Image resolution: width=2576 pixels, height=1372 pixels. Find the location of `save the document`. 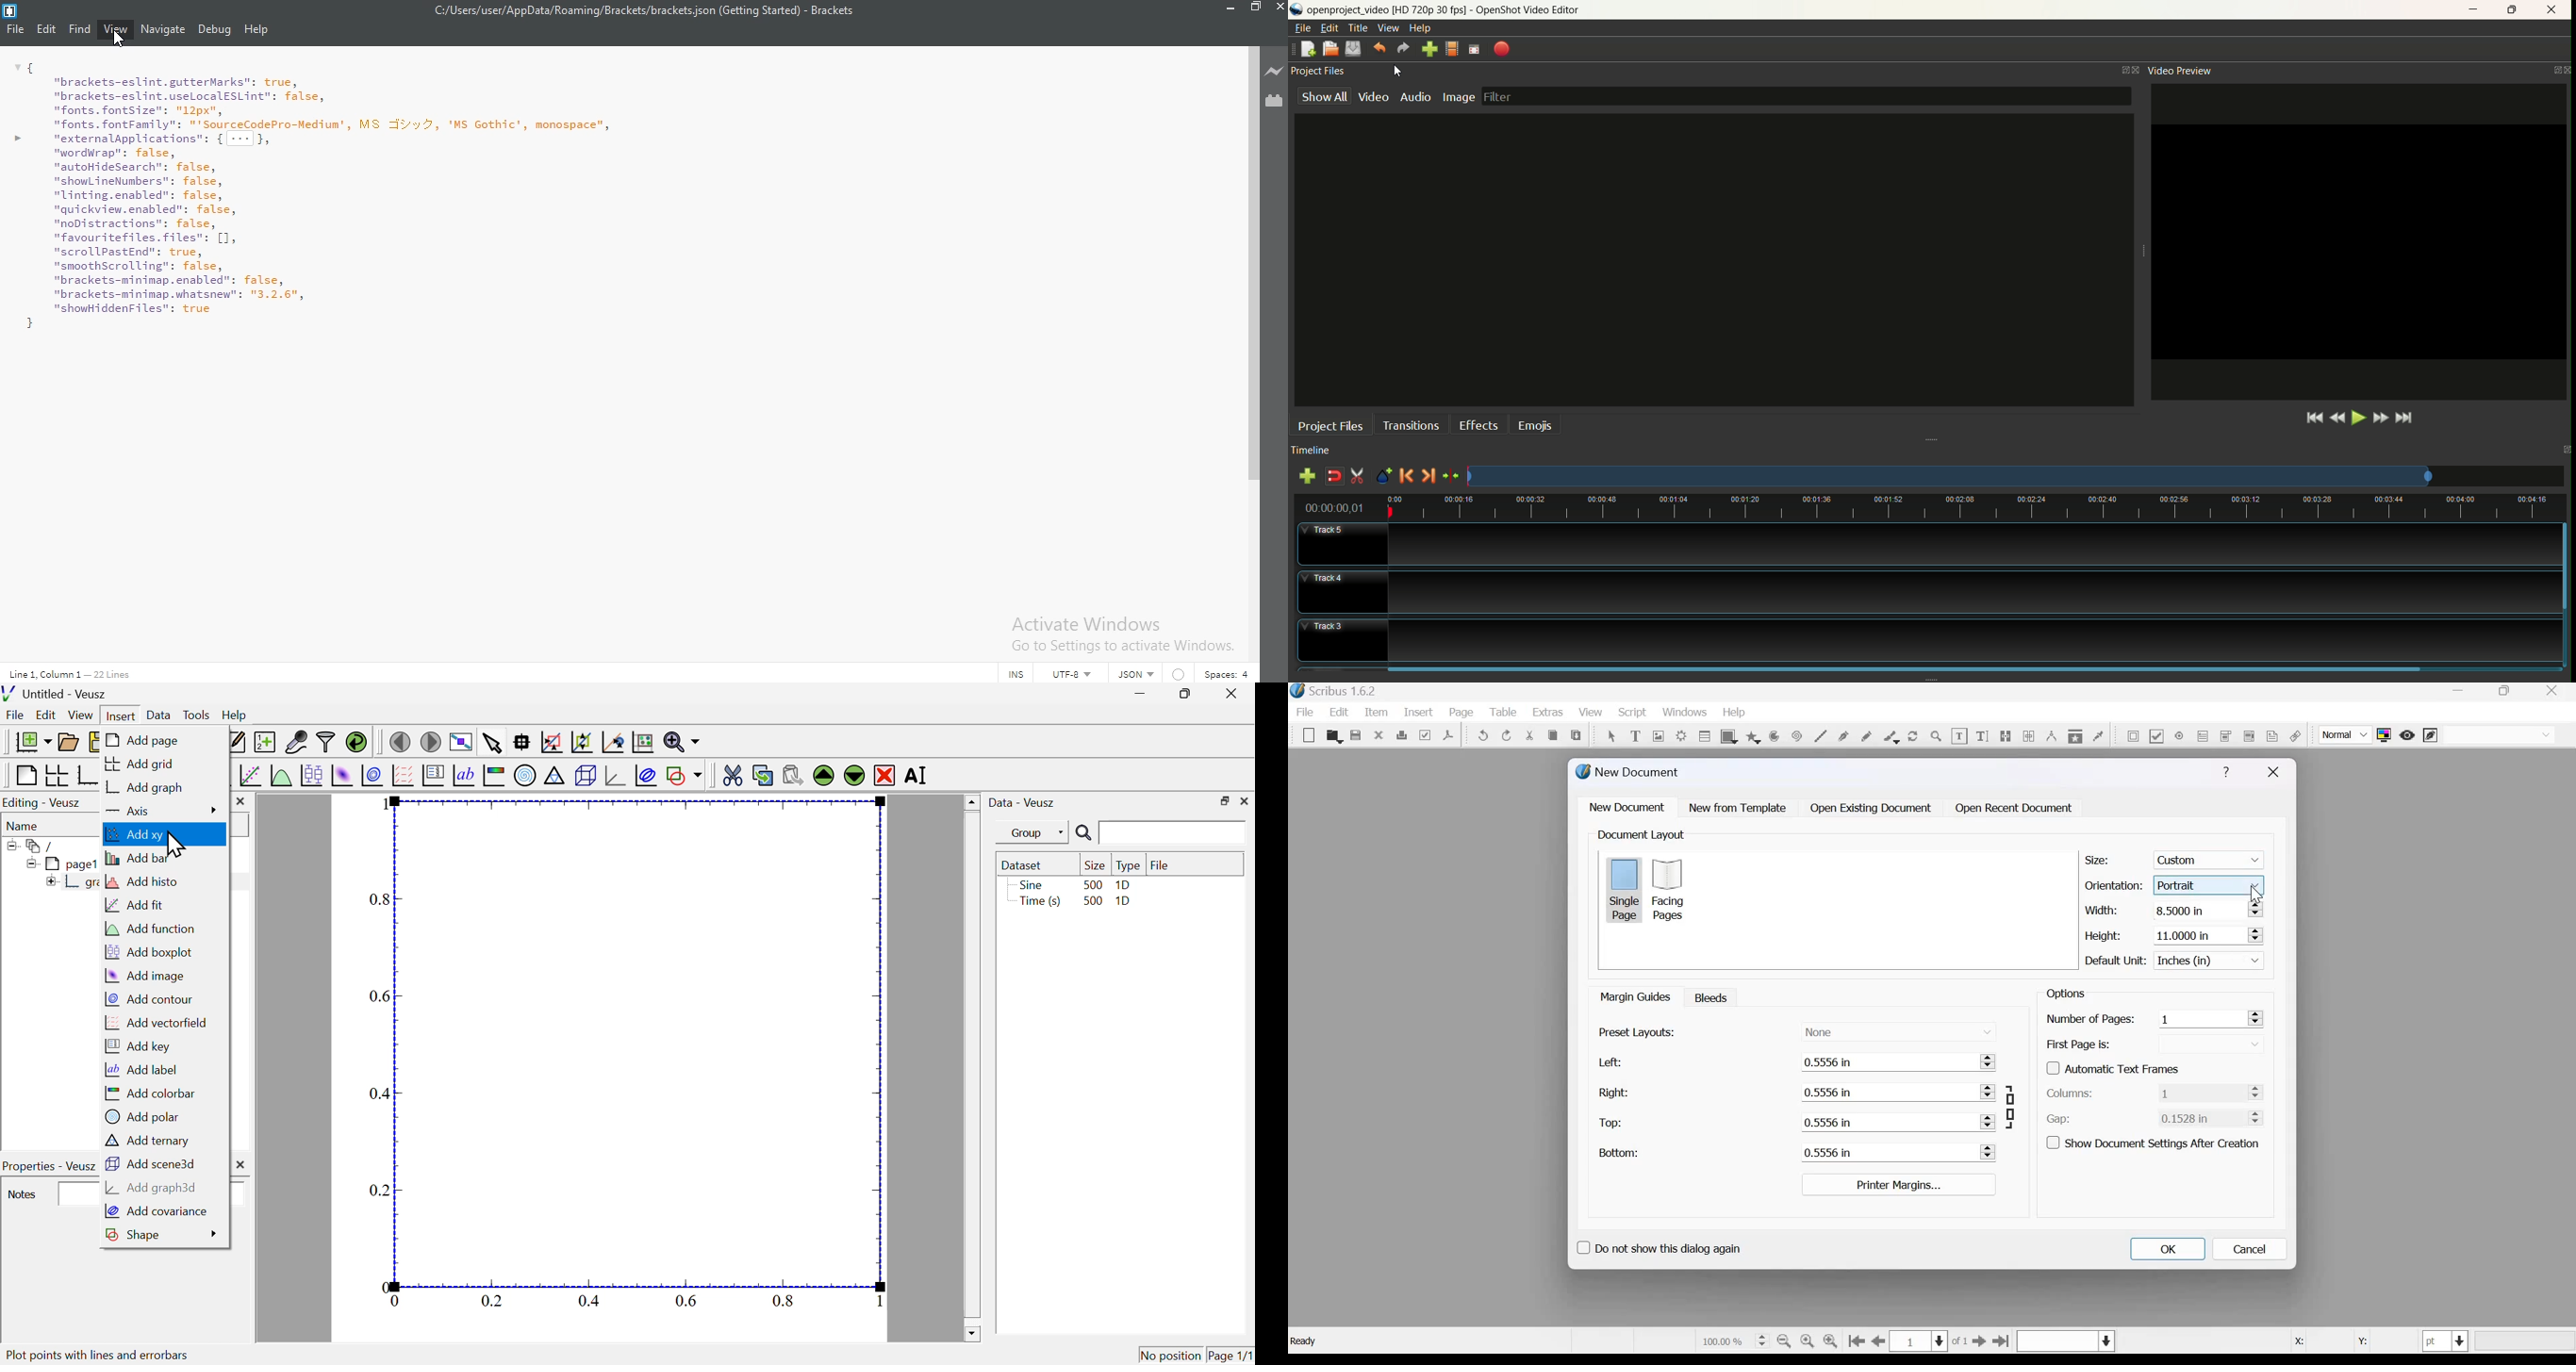

save the document is located at coordinates (96, 743).